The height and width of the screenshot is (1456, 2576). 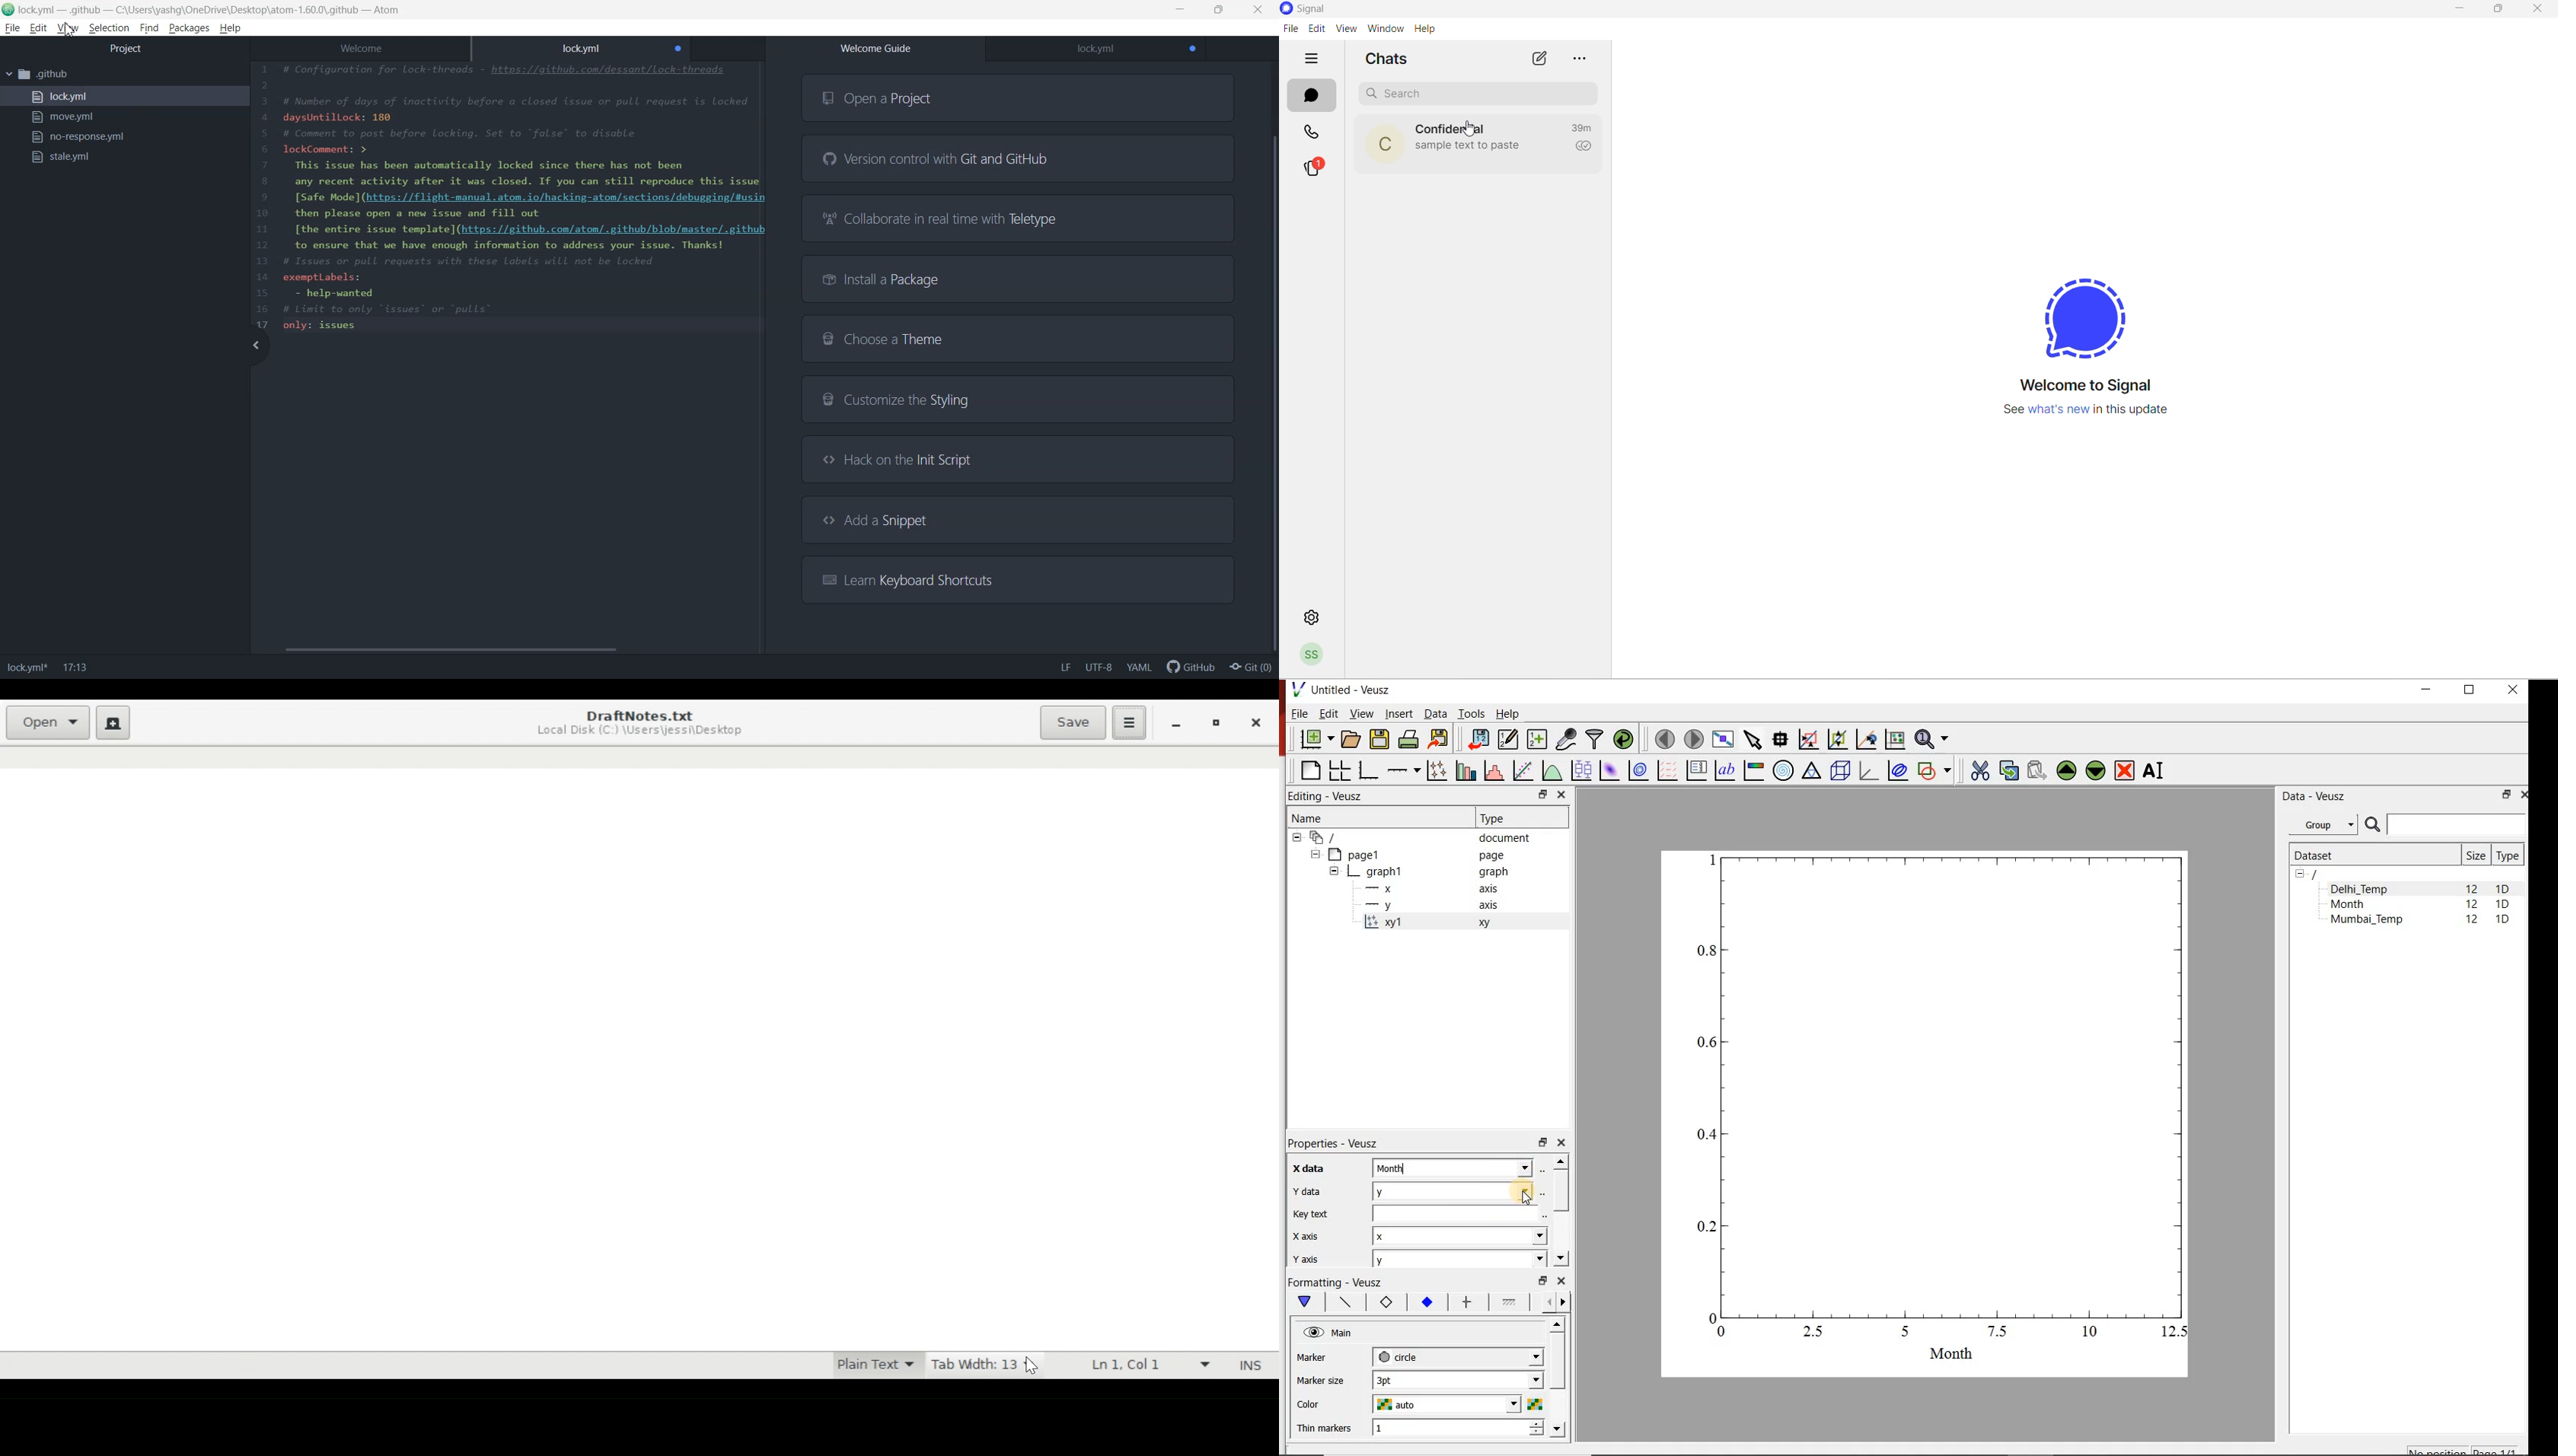 What do you see at coordinates (149, 29) in the screenshot?
I see `Find` at bounding box center [149, 29].